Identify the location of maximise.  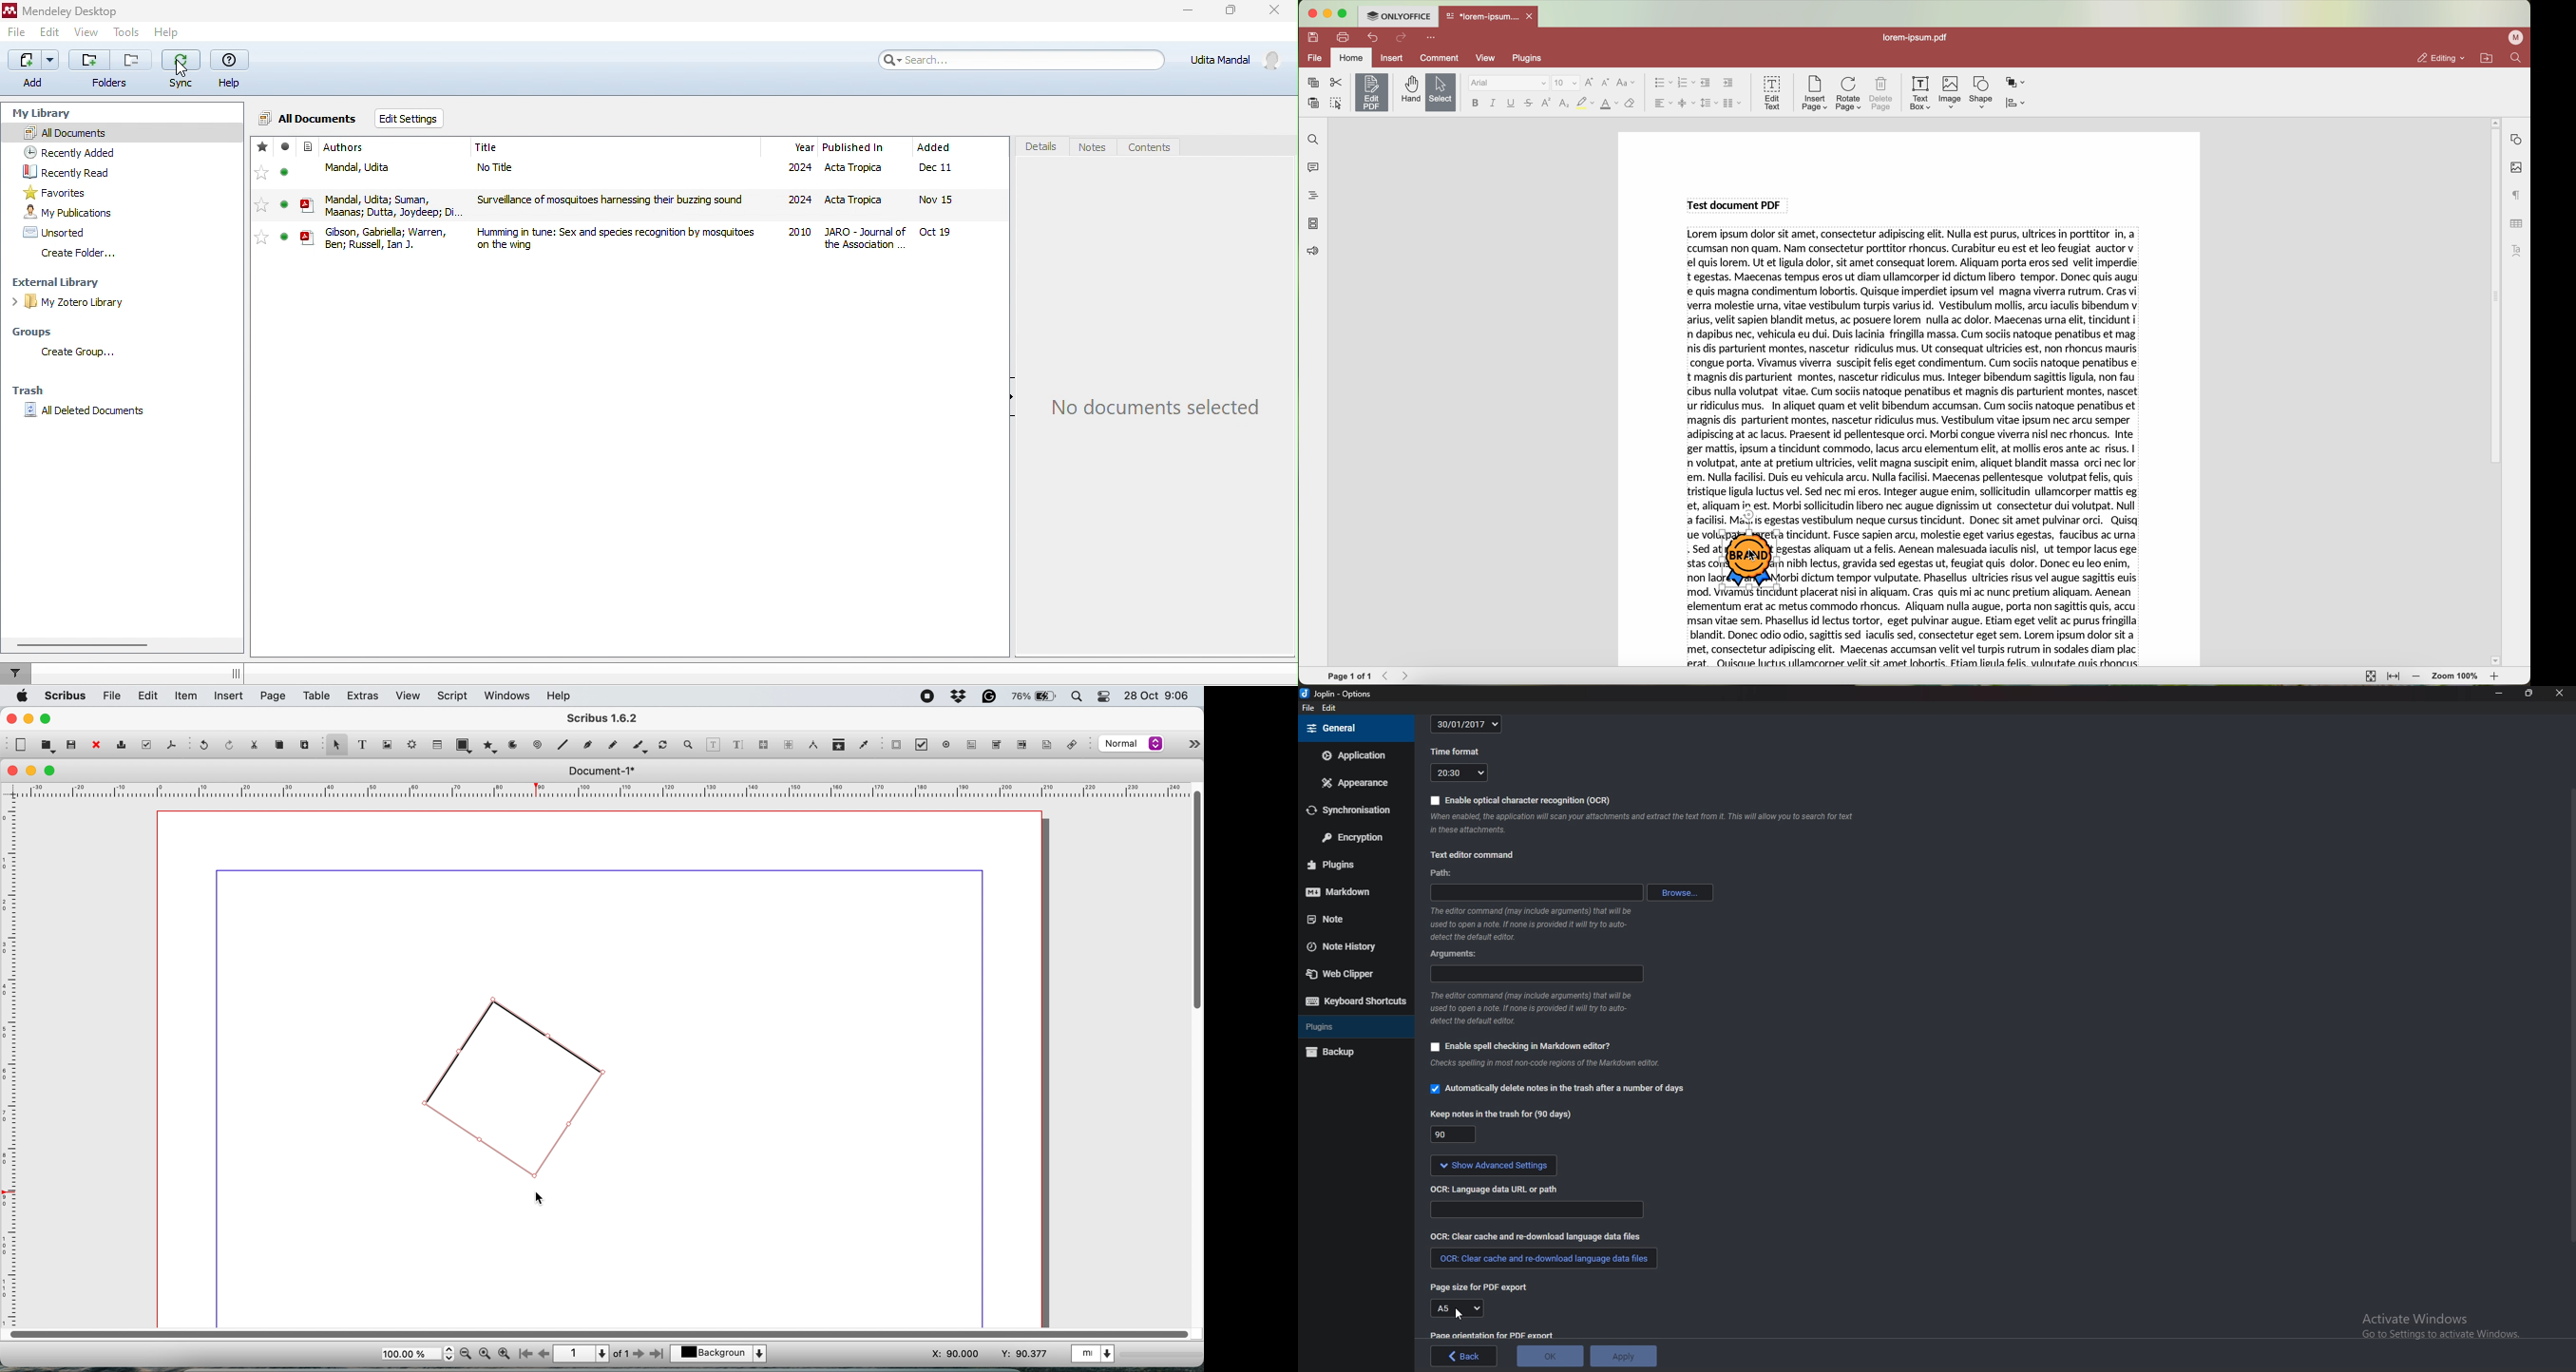
(52, 771).